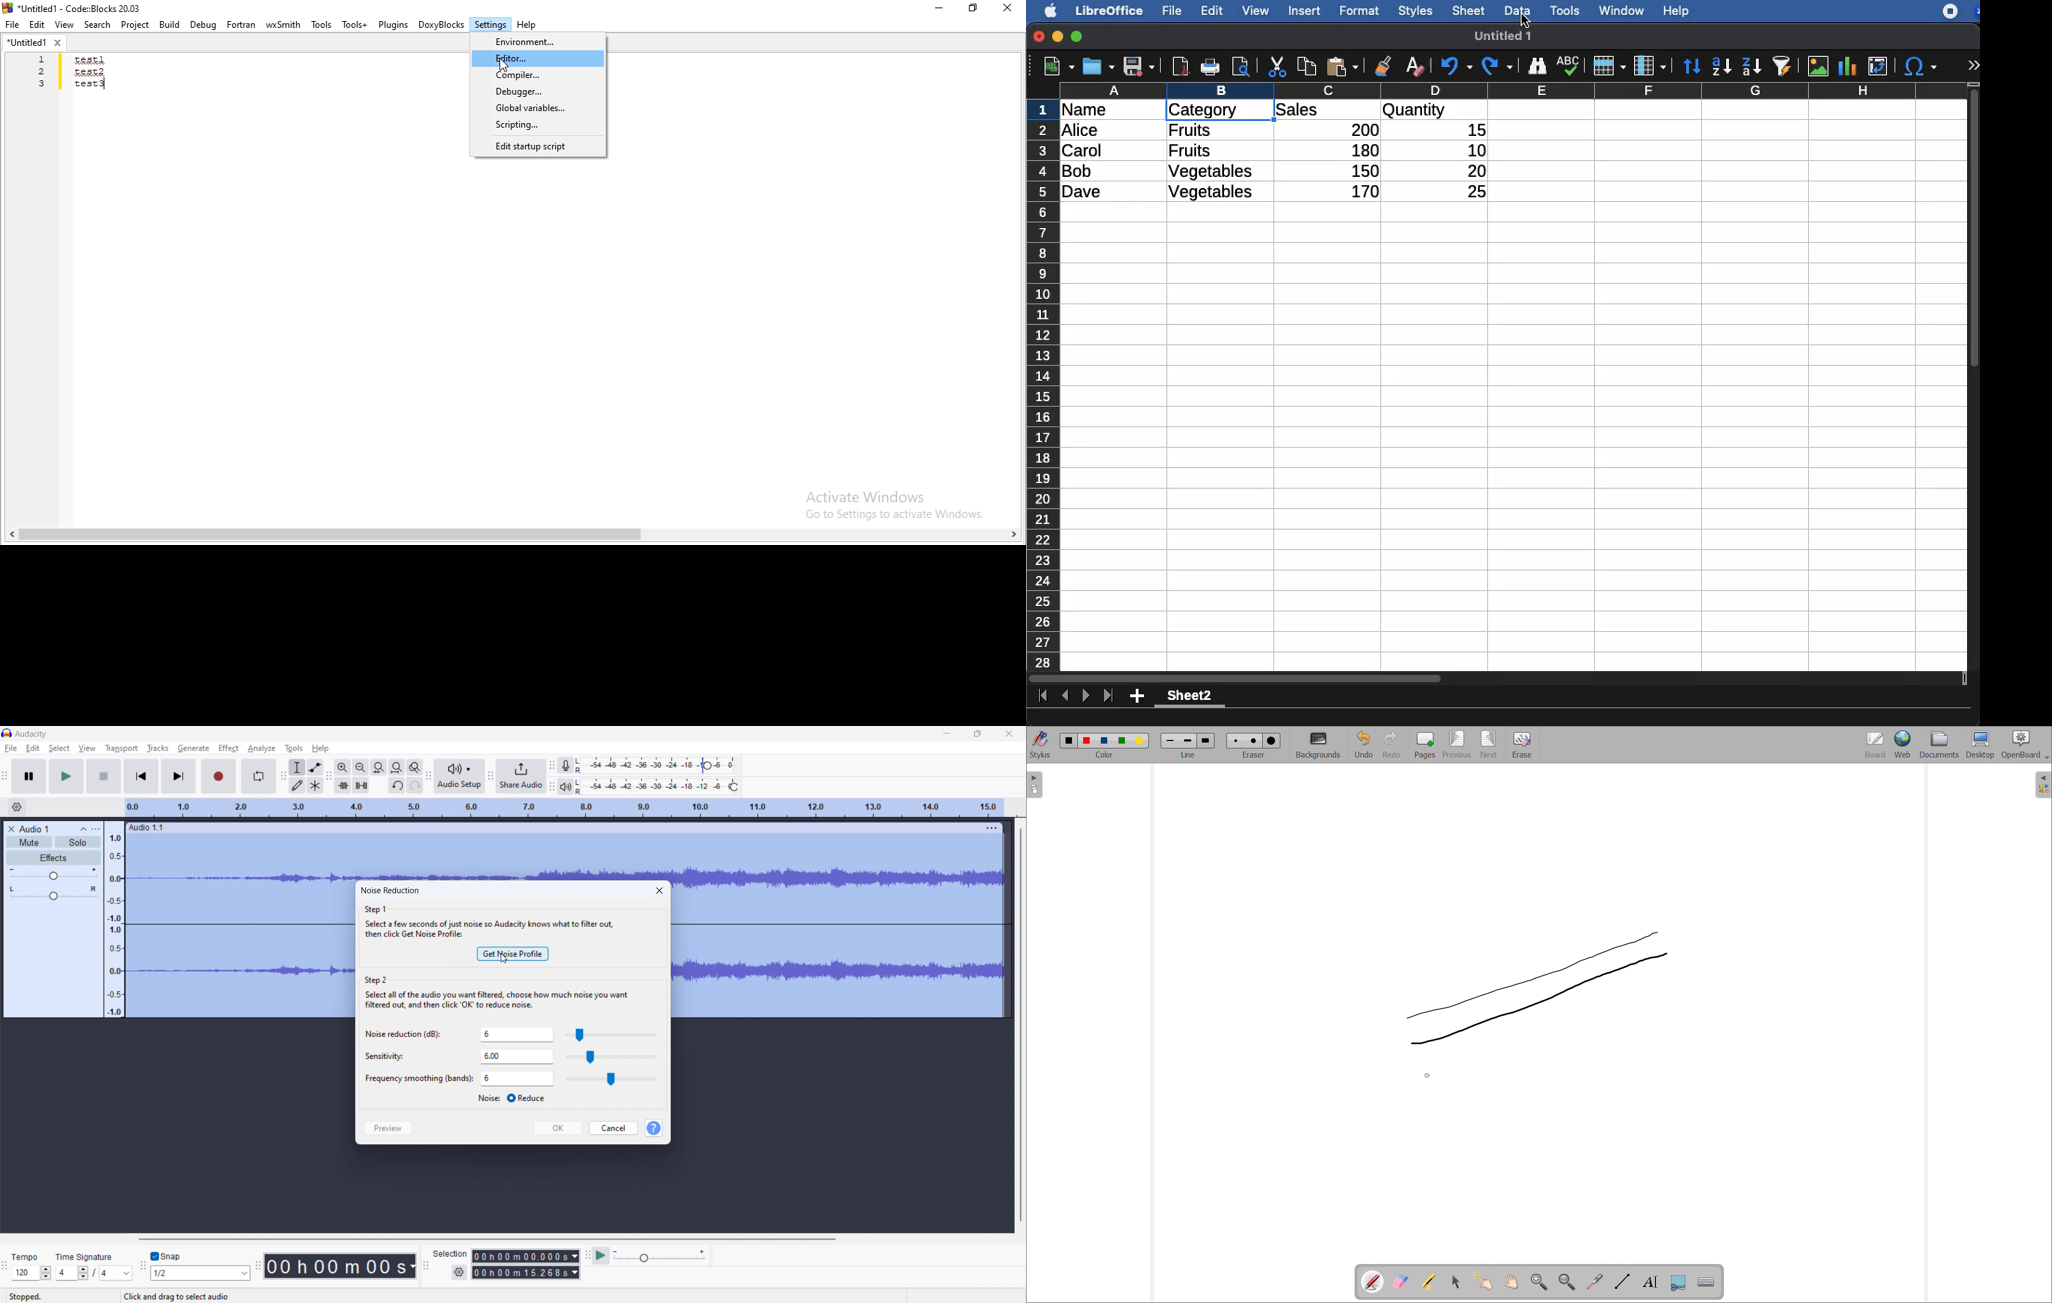 The height and width of the screenshot is (1316, 2072). I want to click on first sheet, so click(1045, 696).